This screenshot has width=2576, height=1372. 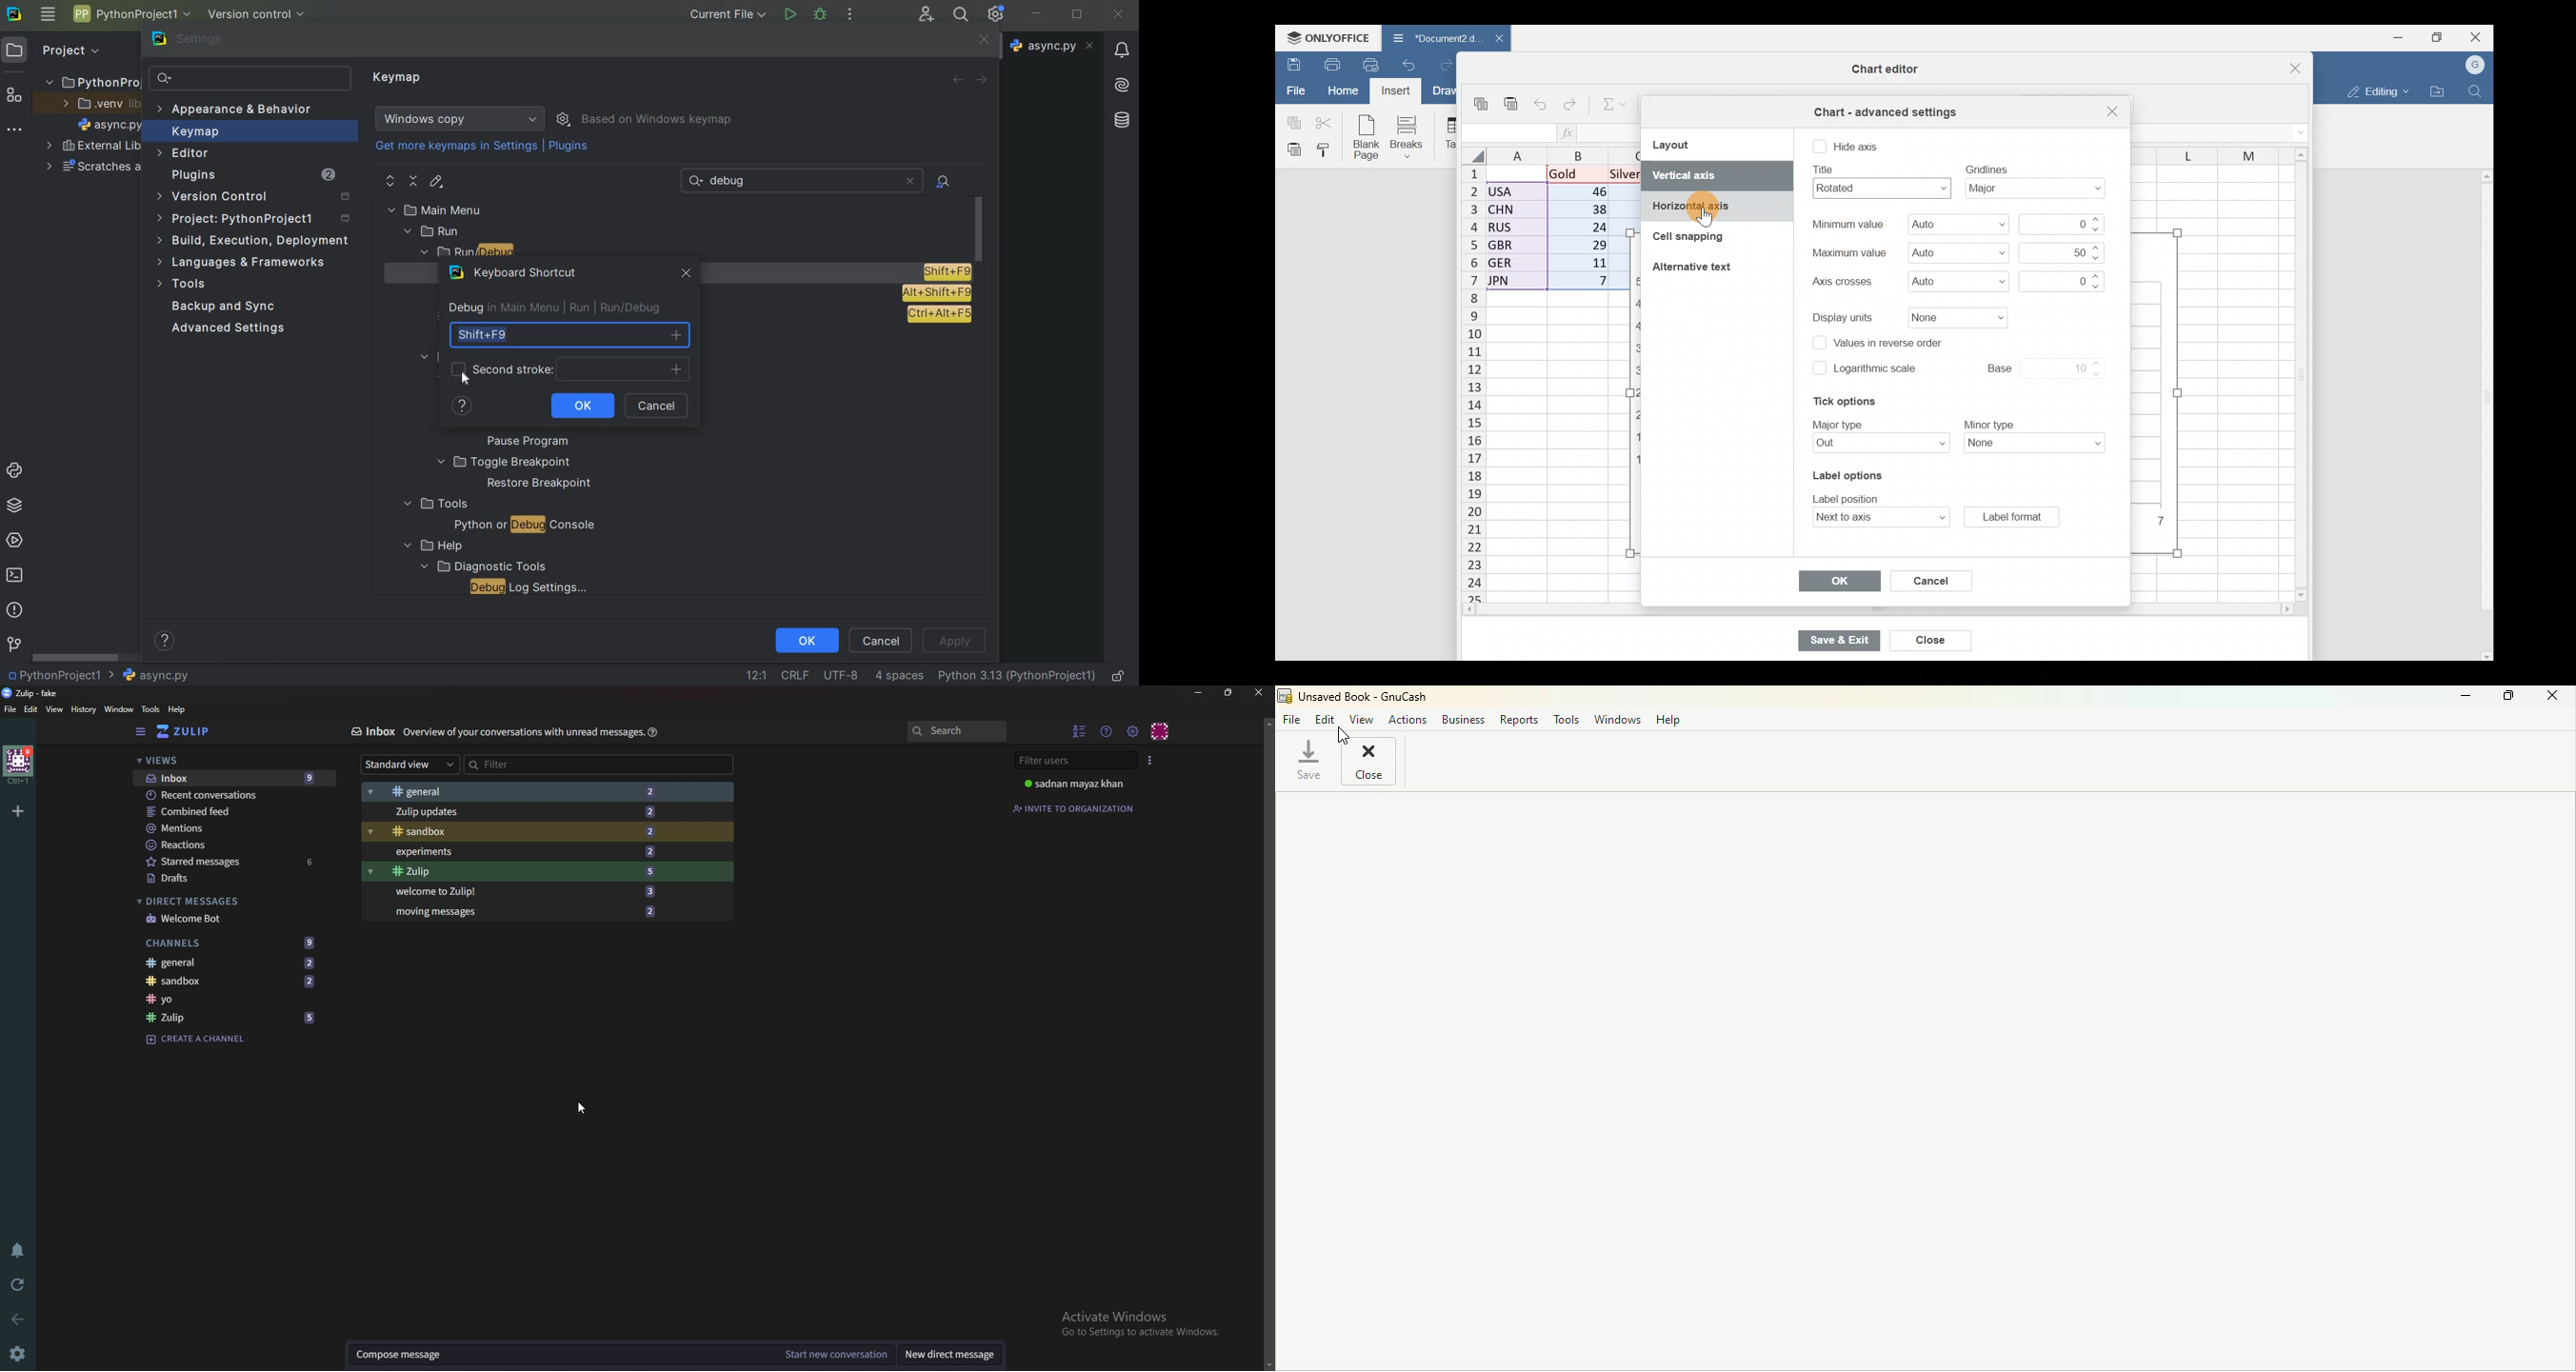 I want to click on diagnostic tools, so click(x=482, y=565).